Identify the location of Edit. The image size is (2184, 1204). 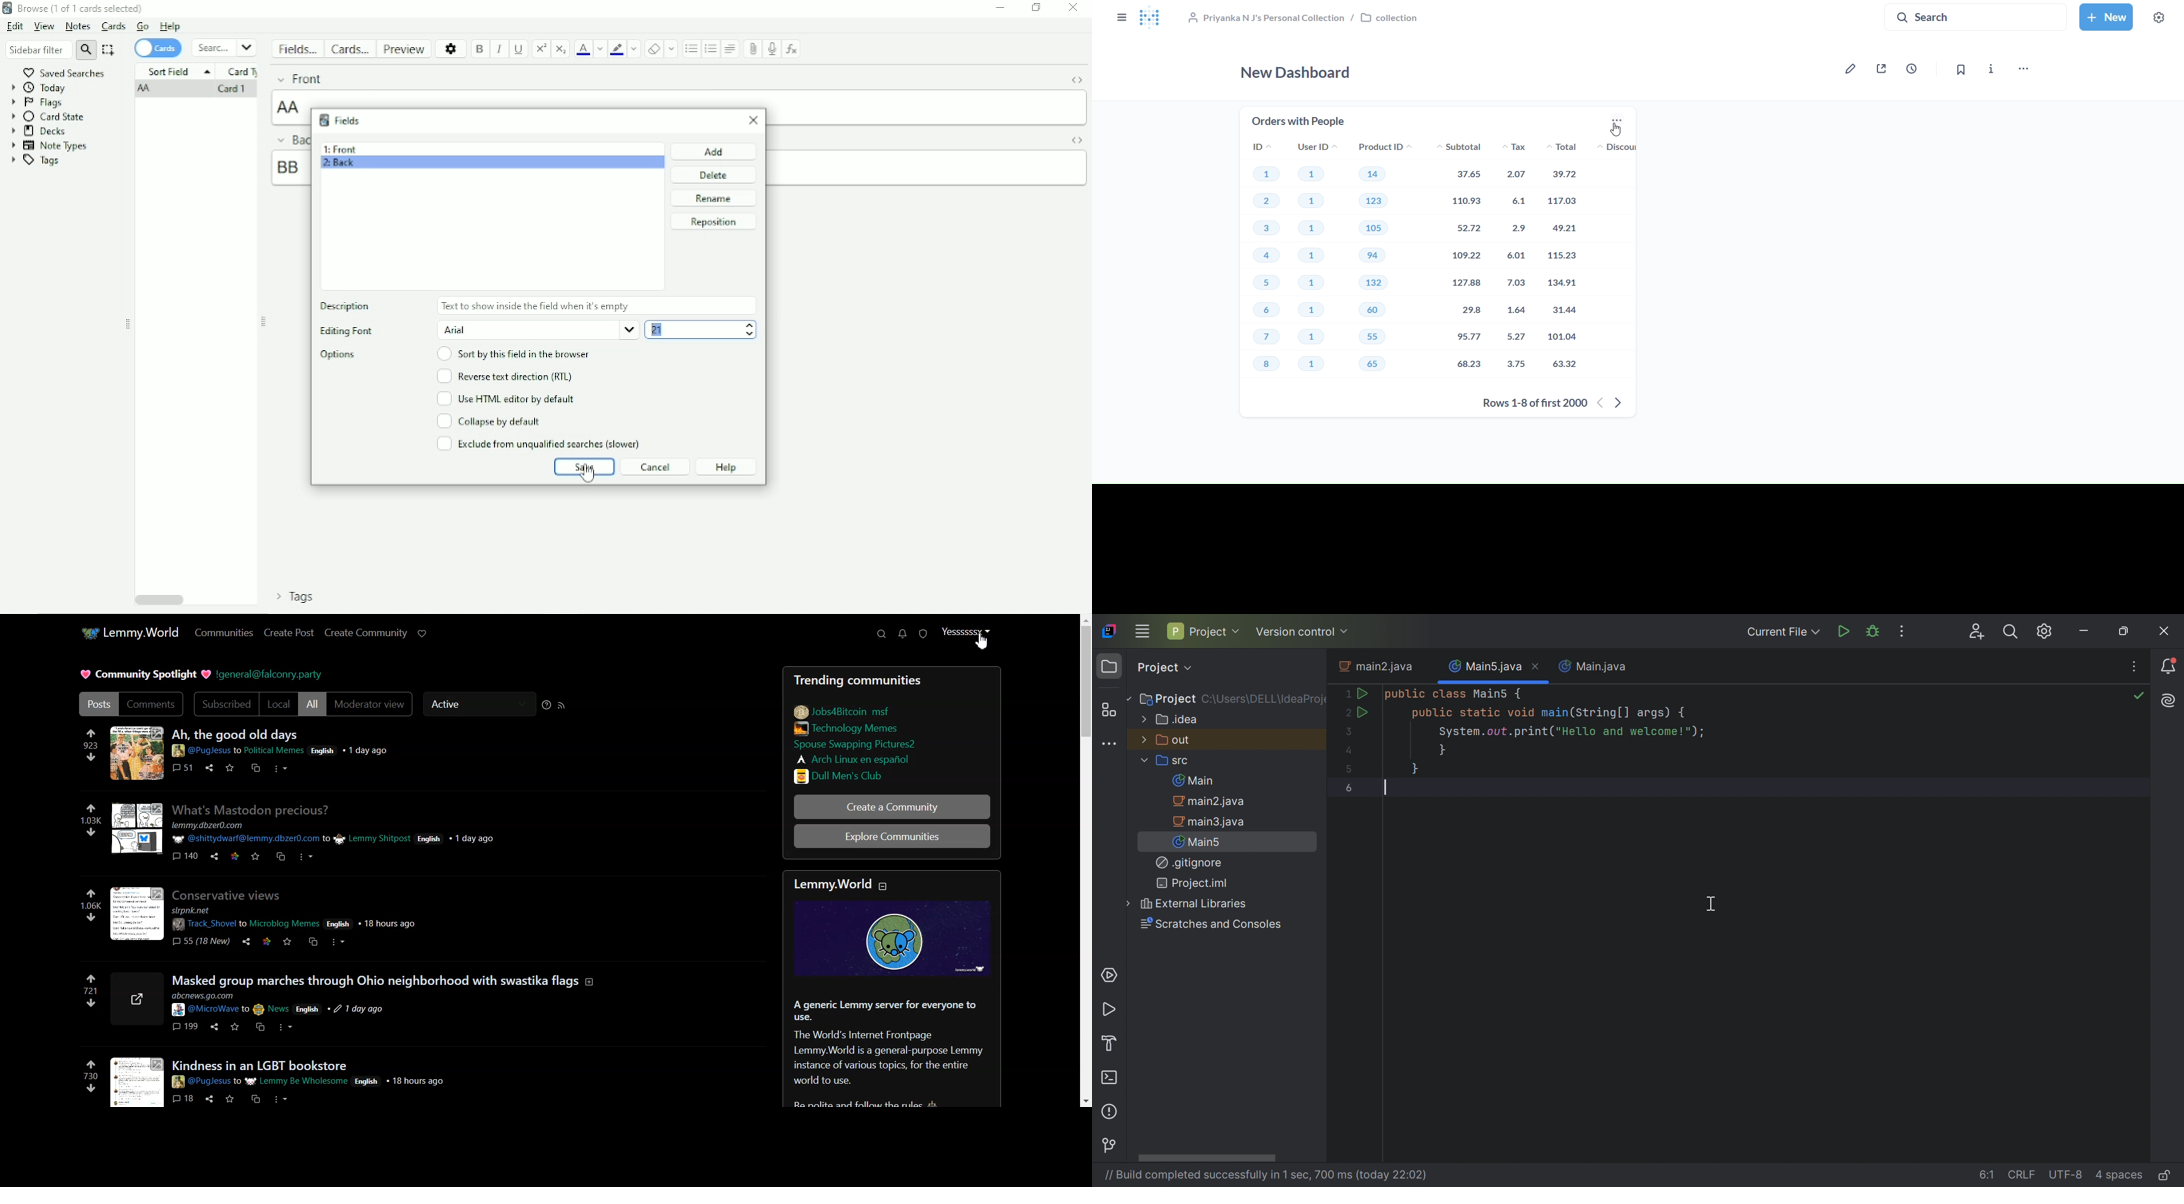
(15, 26).